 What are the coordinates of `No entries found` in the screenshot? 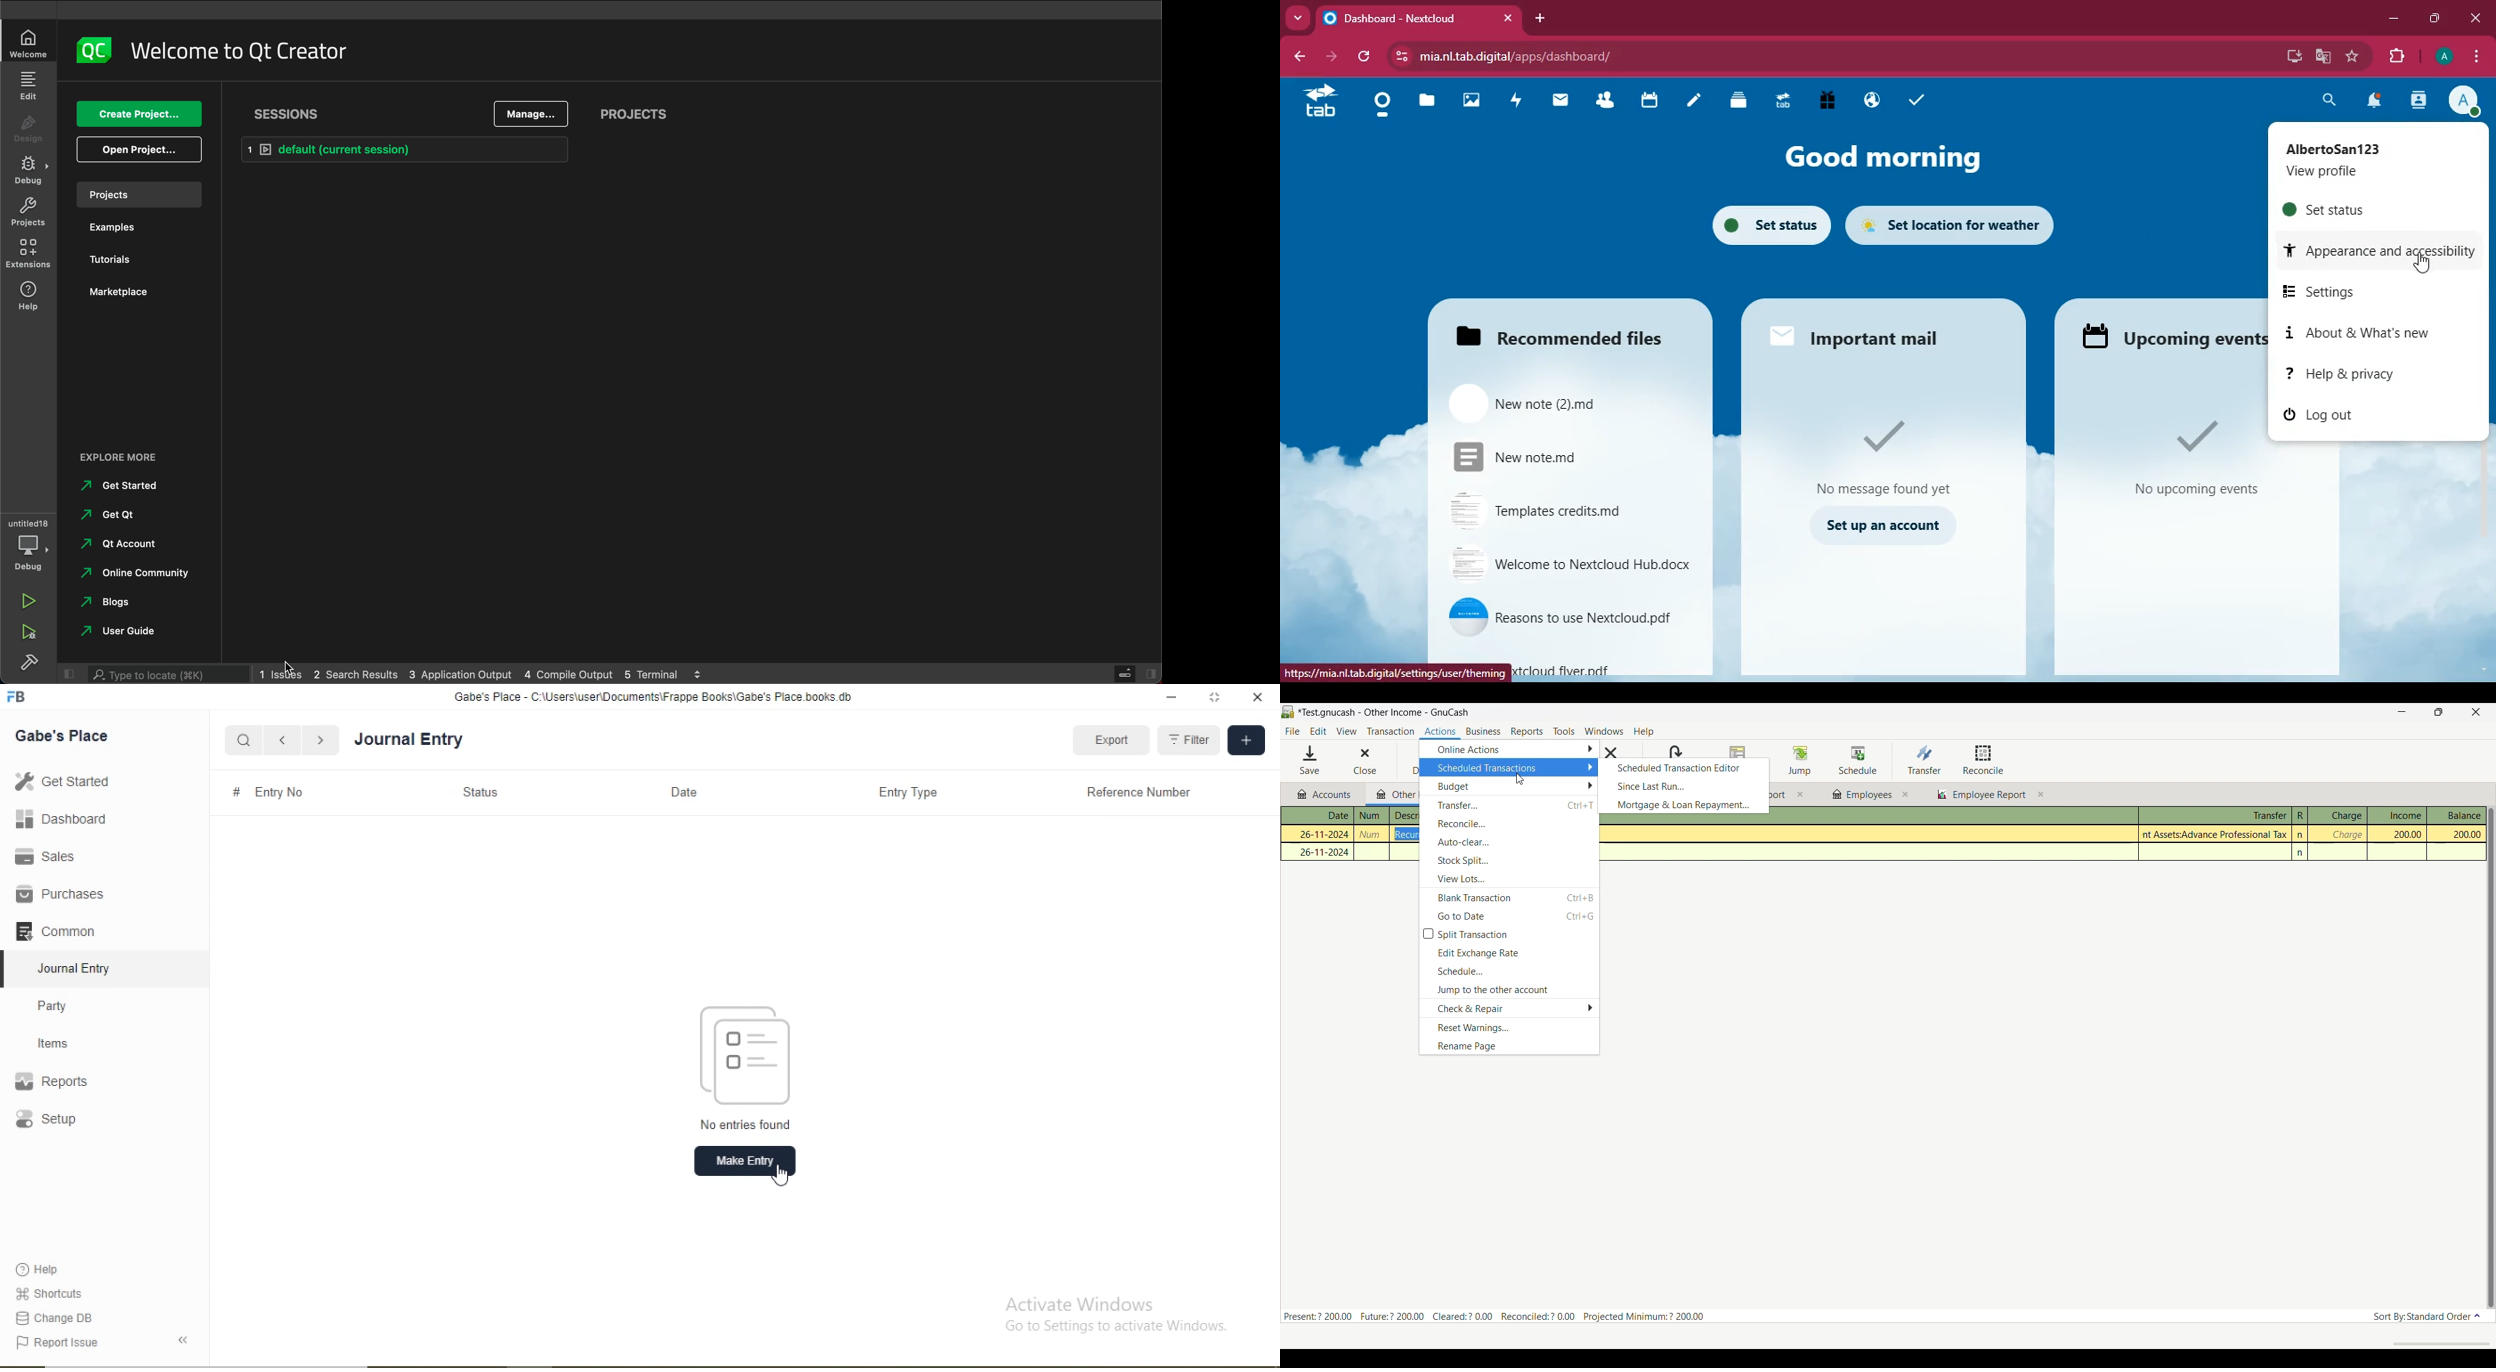 It's located at (743, 1124).